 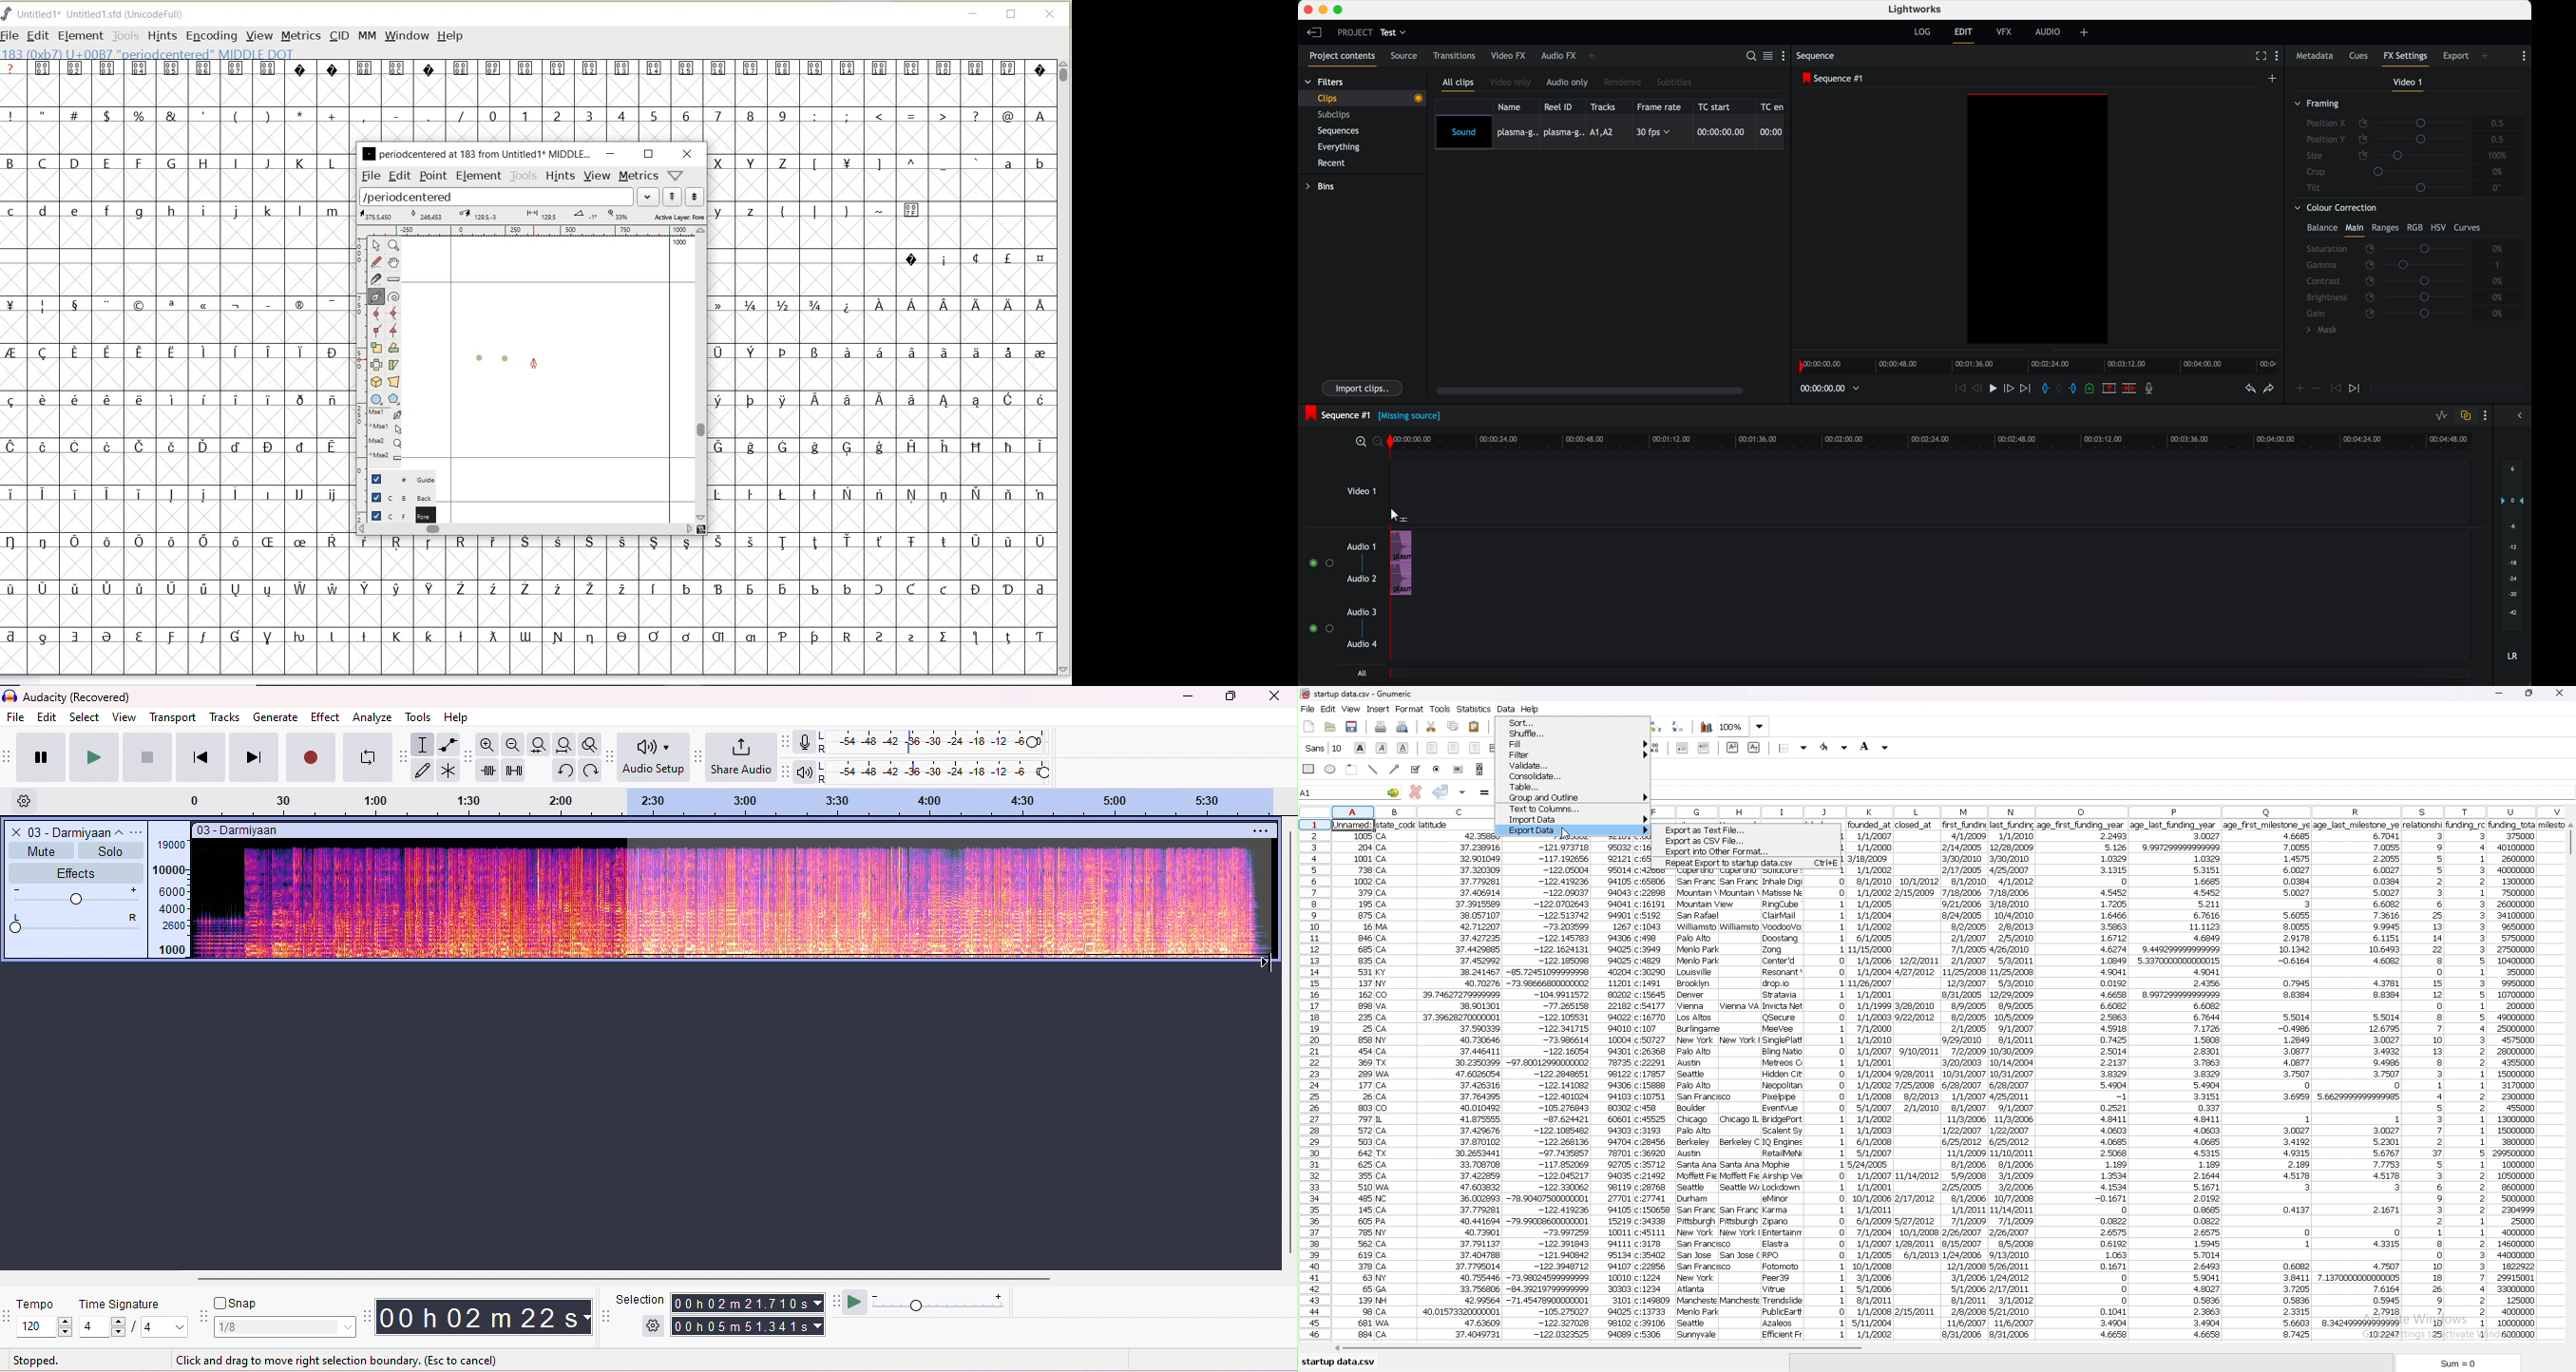 What do you see at coordinates (1339, 58) in the screenshot?
I see `project contents` at bounding box center [1339, 58].